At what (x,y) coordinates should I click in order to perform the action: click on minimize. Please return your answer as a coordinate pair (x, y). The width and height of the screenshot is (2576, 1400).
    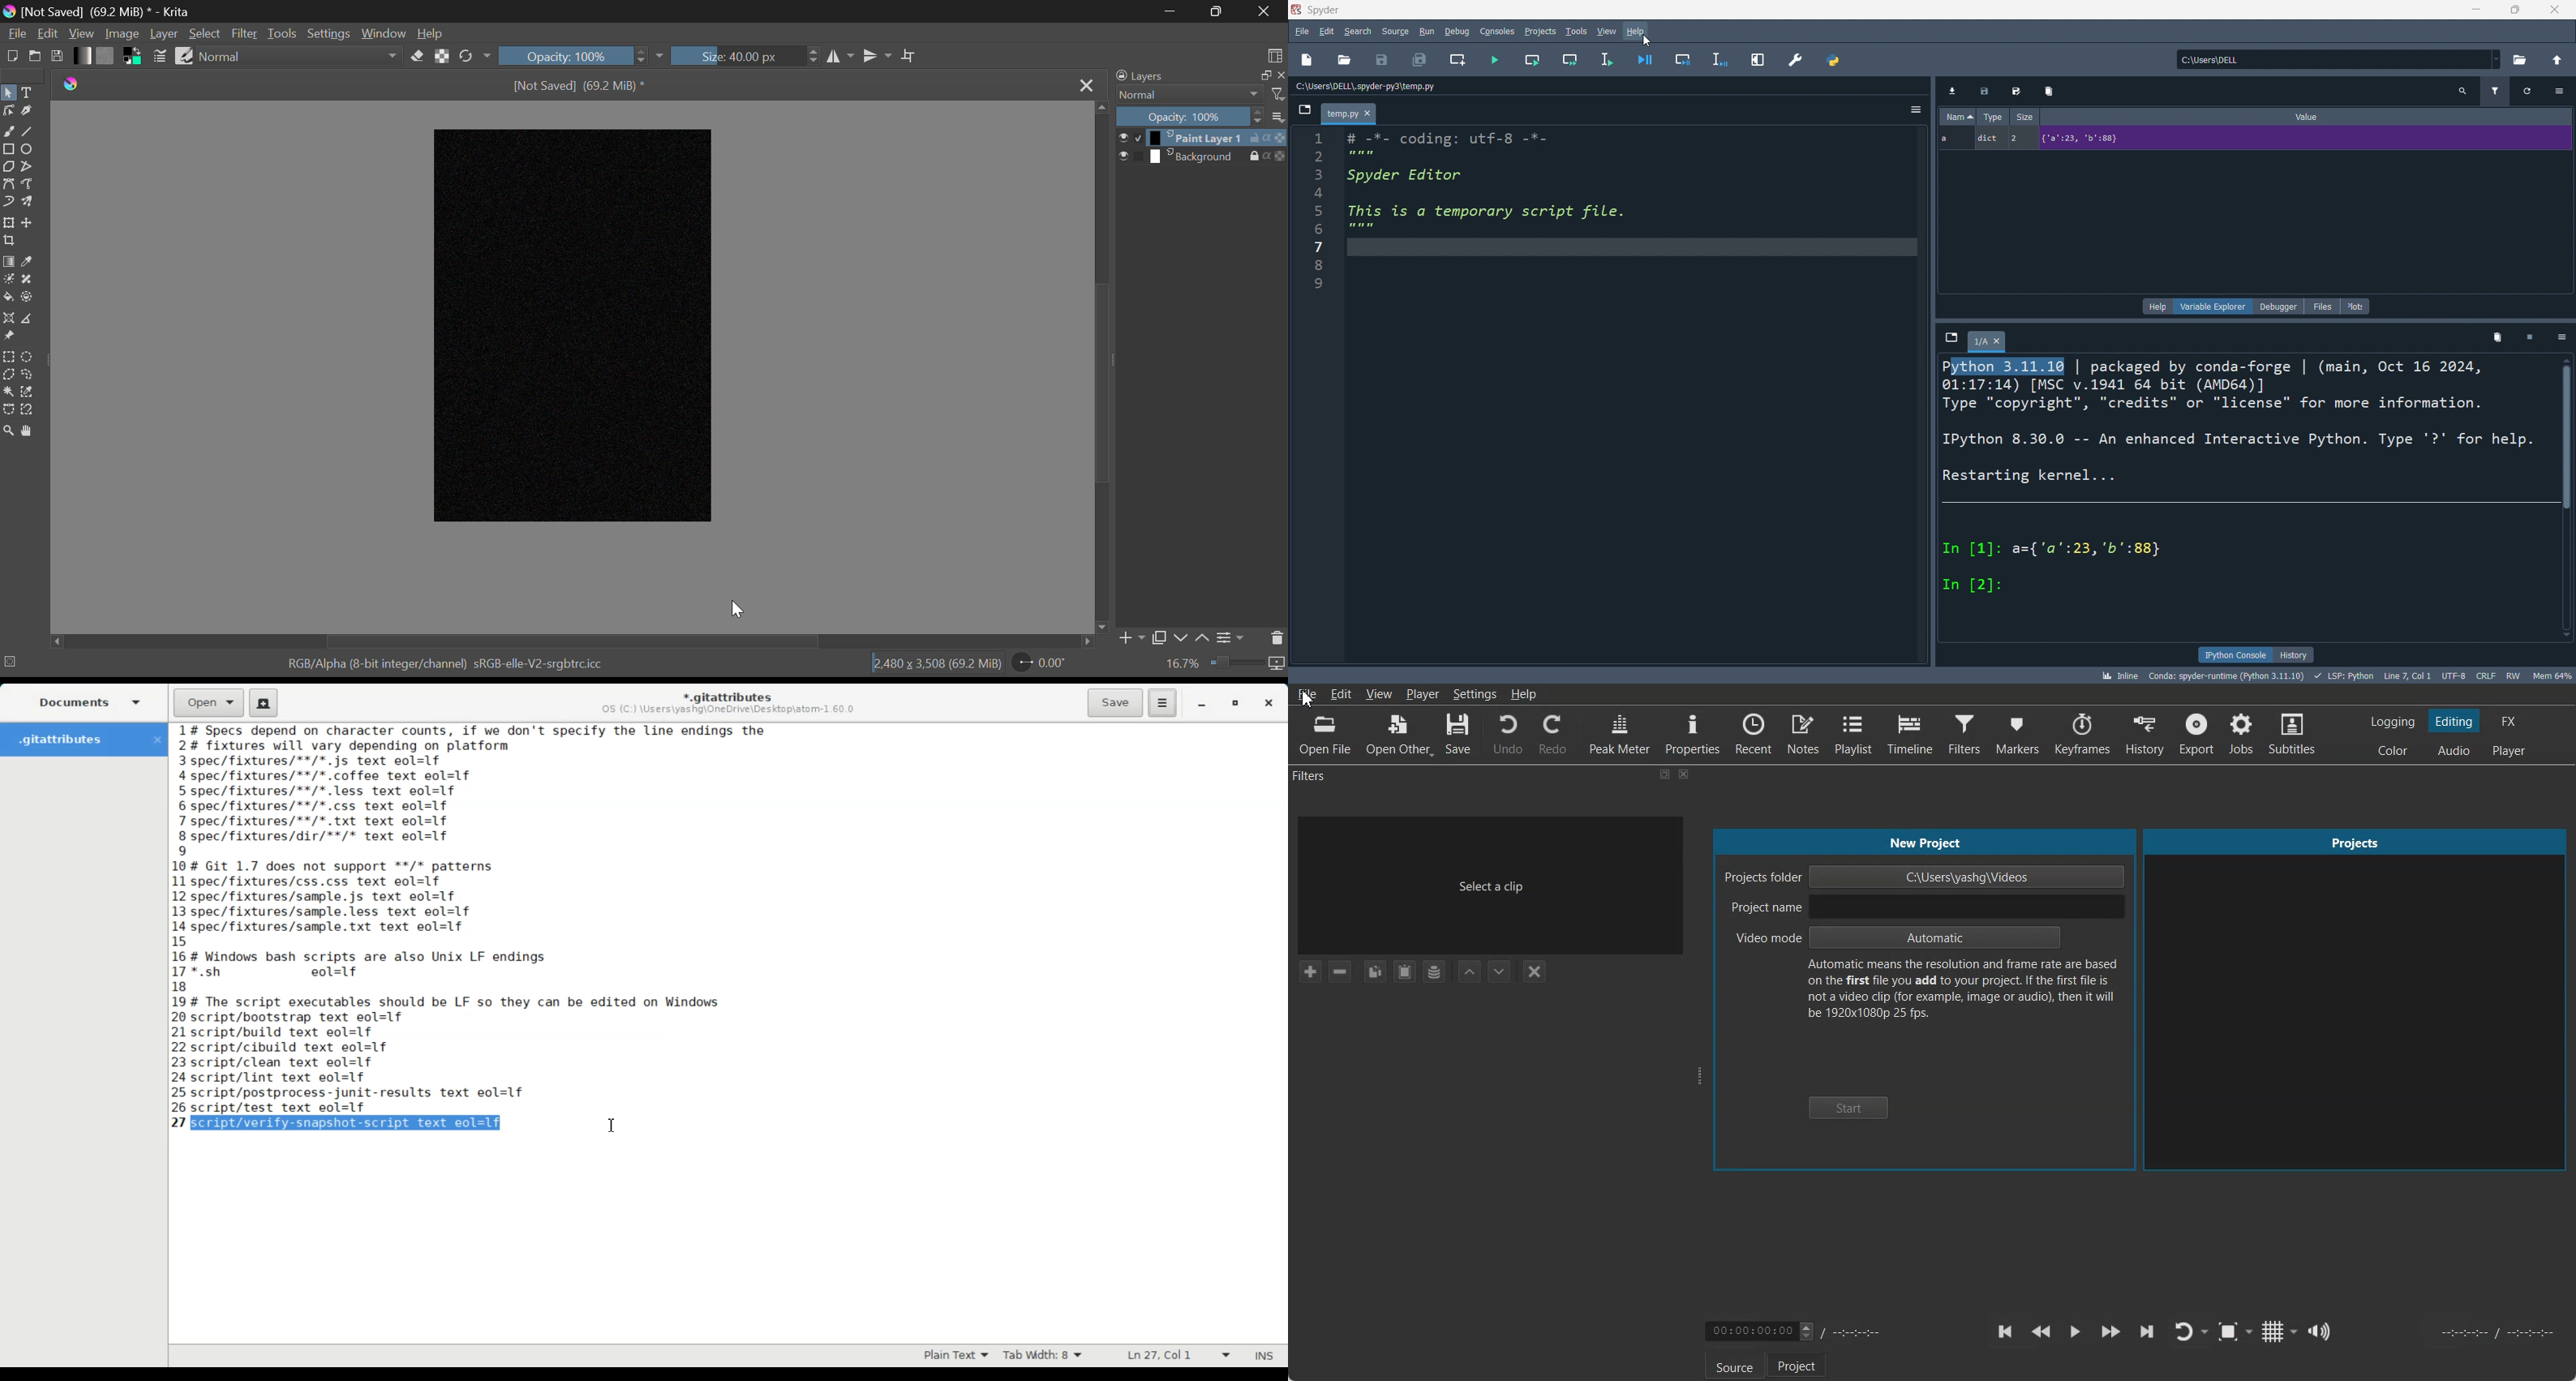
    Looking at the image, I should click on (2474, 10).